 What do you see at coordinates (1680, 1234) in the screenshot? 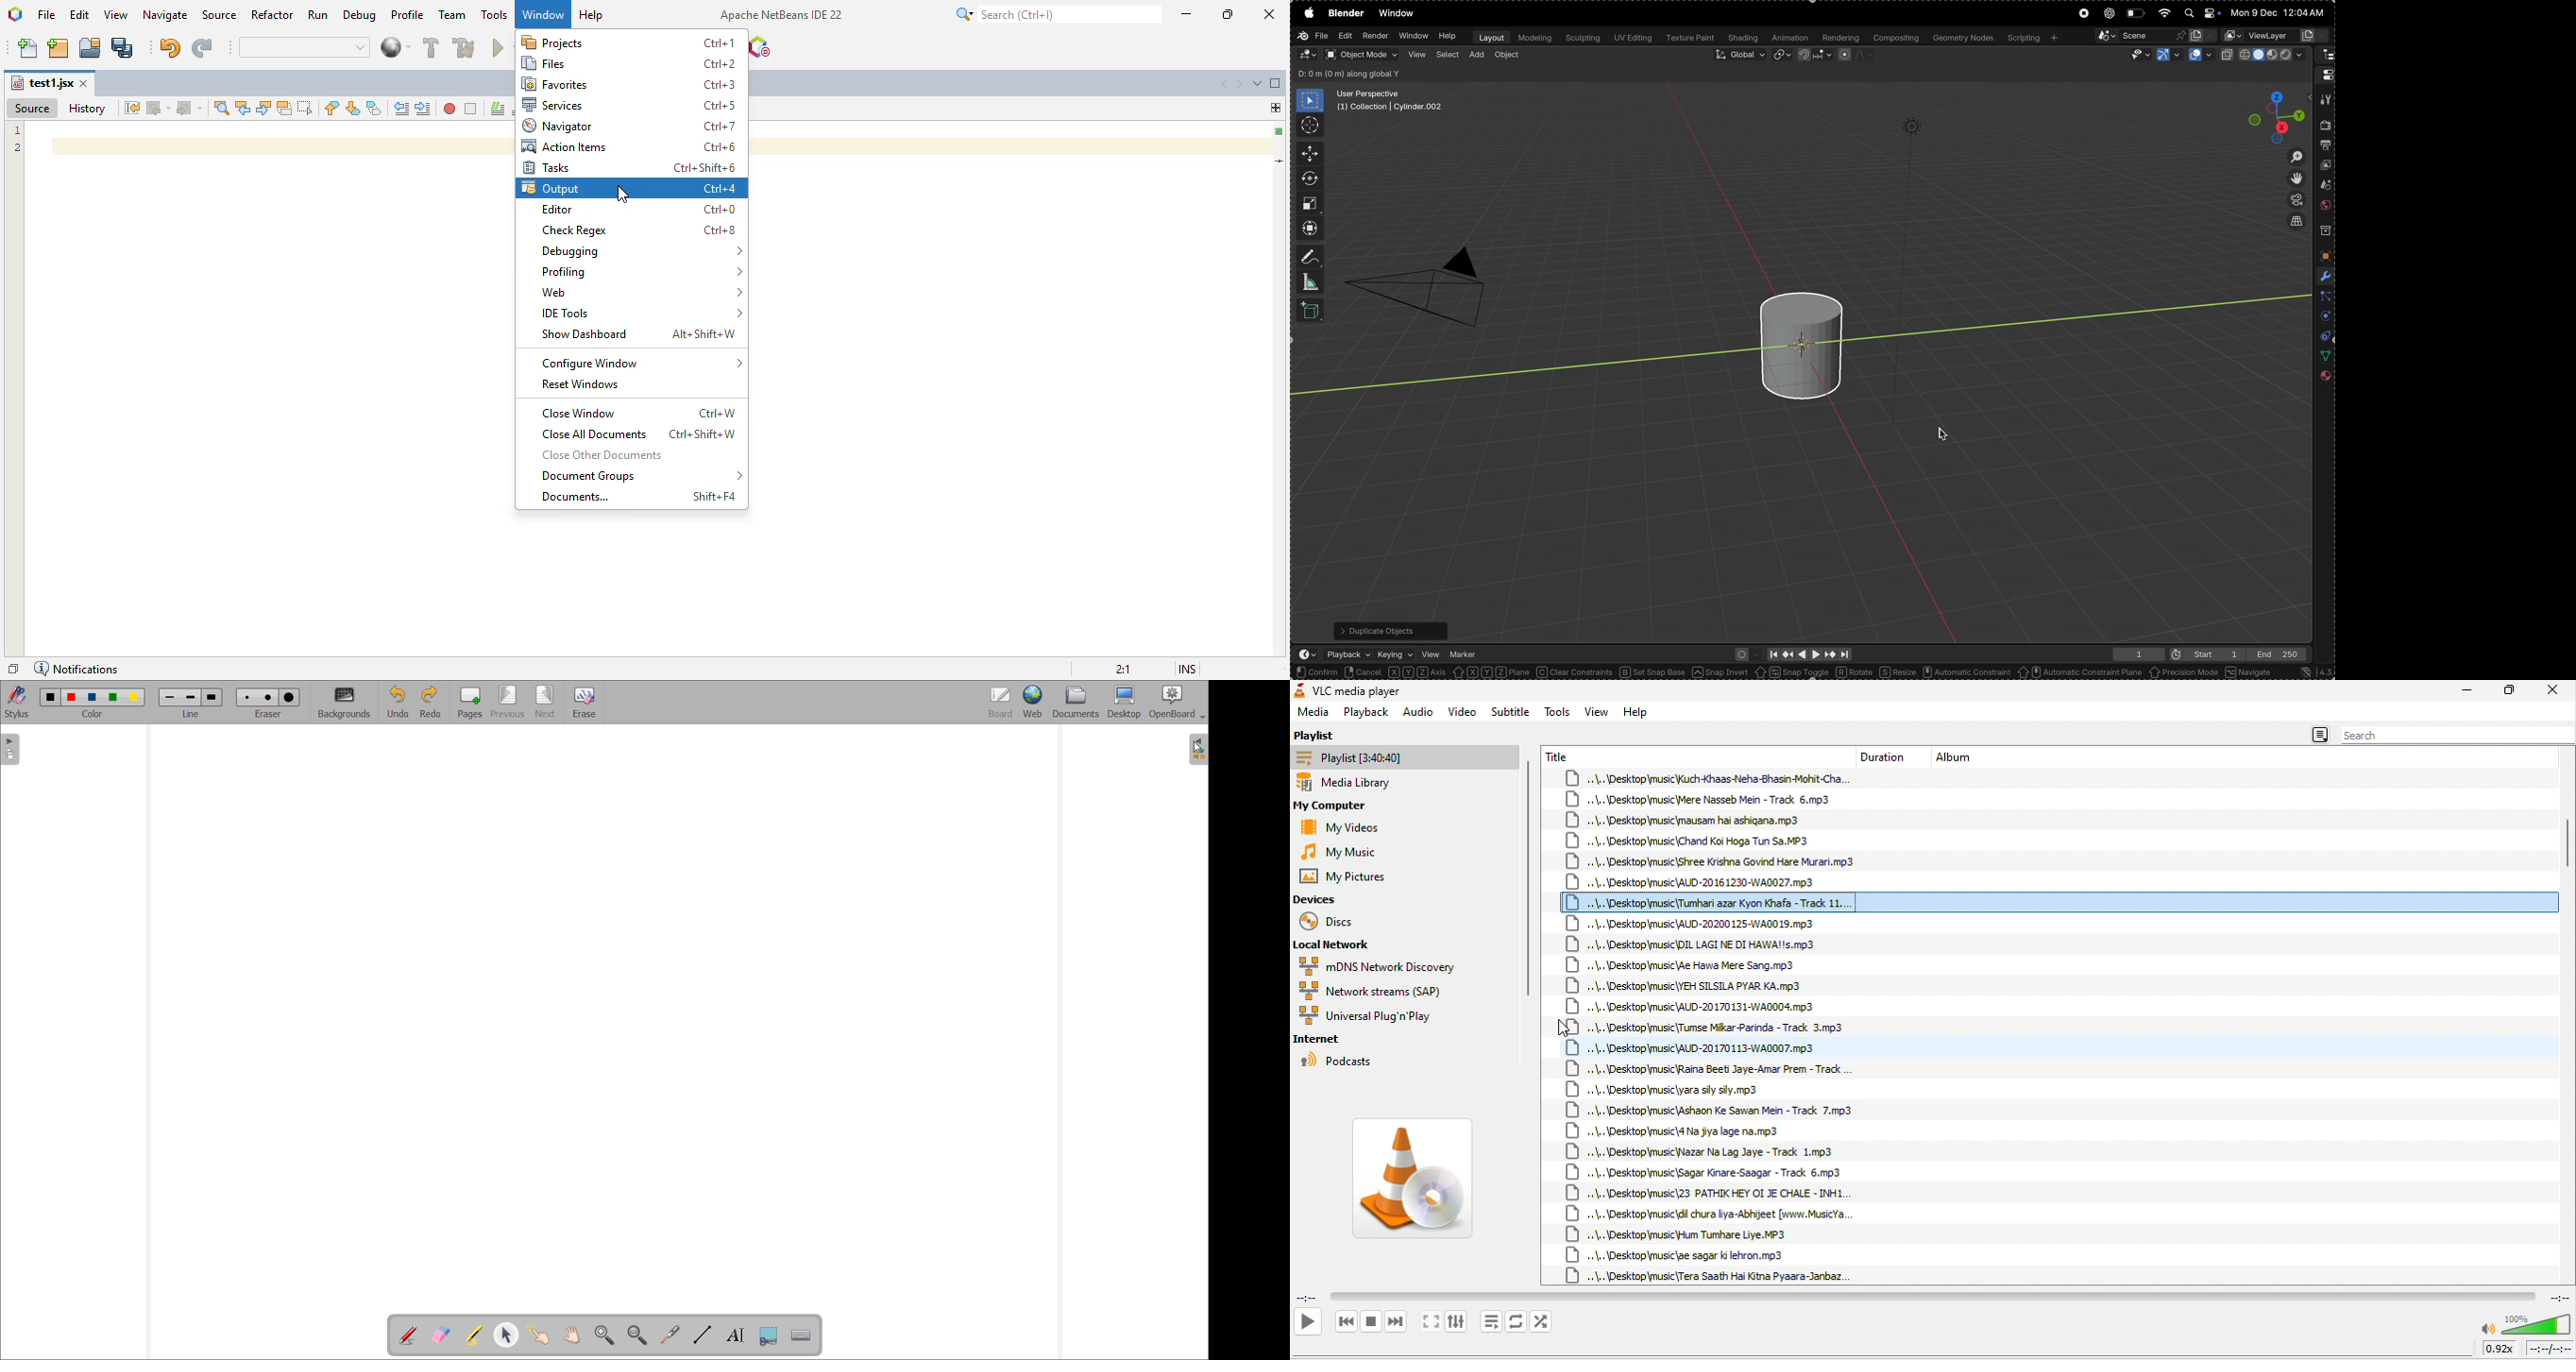
I see `..\..\Desktop\music\Hum Tumhare Liye. MP3` at bounding box center [1680, 1234].